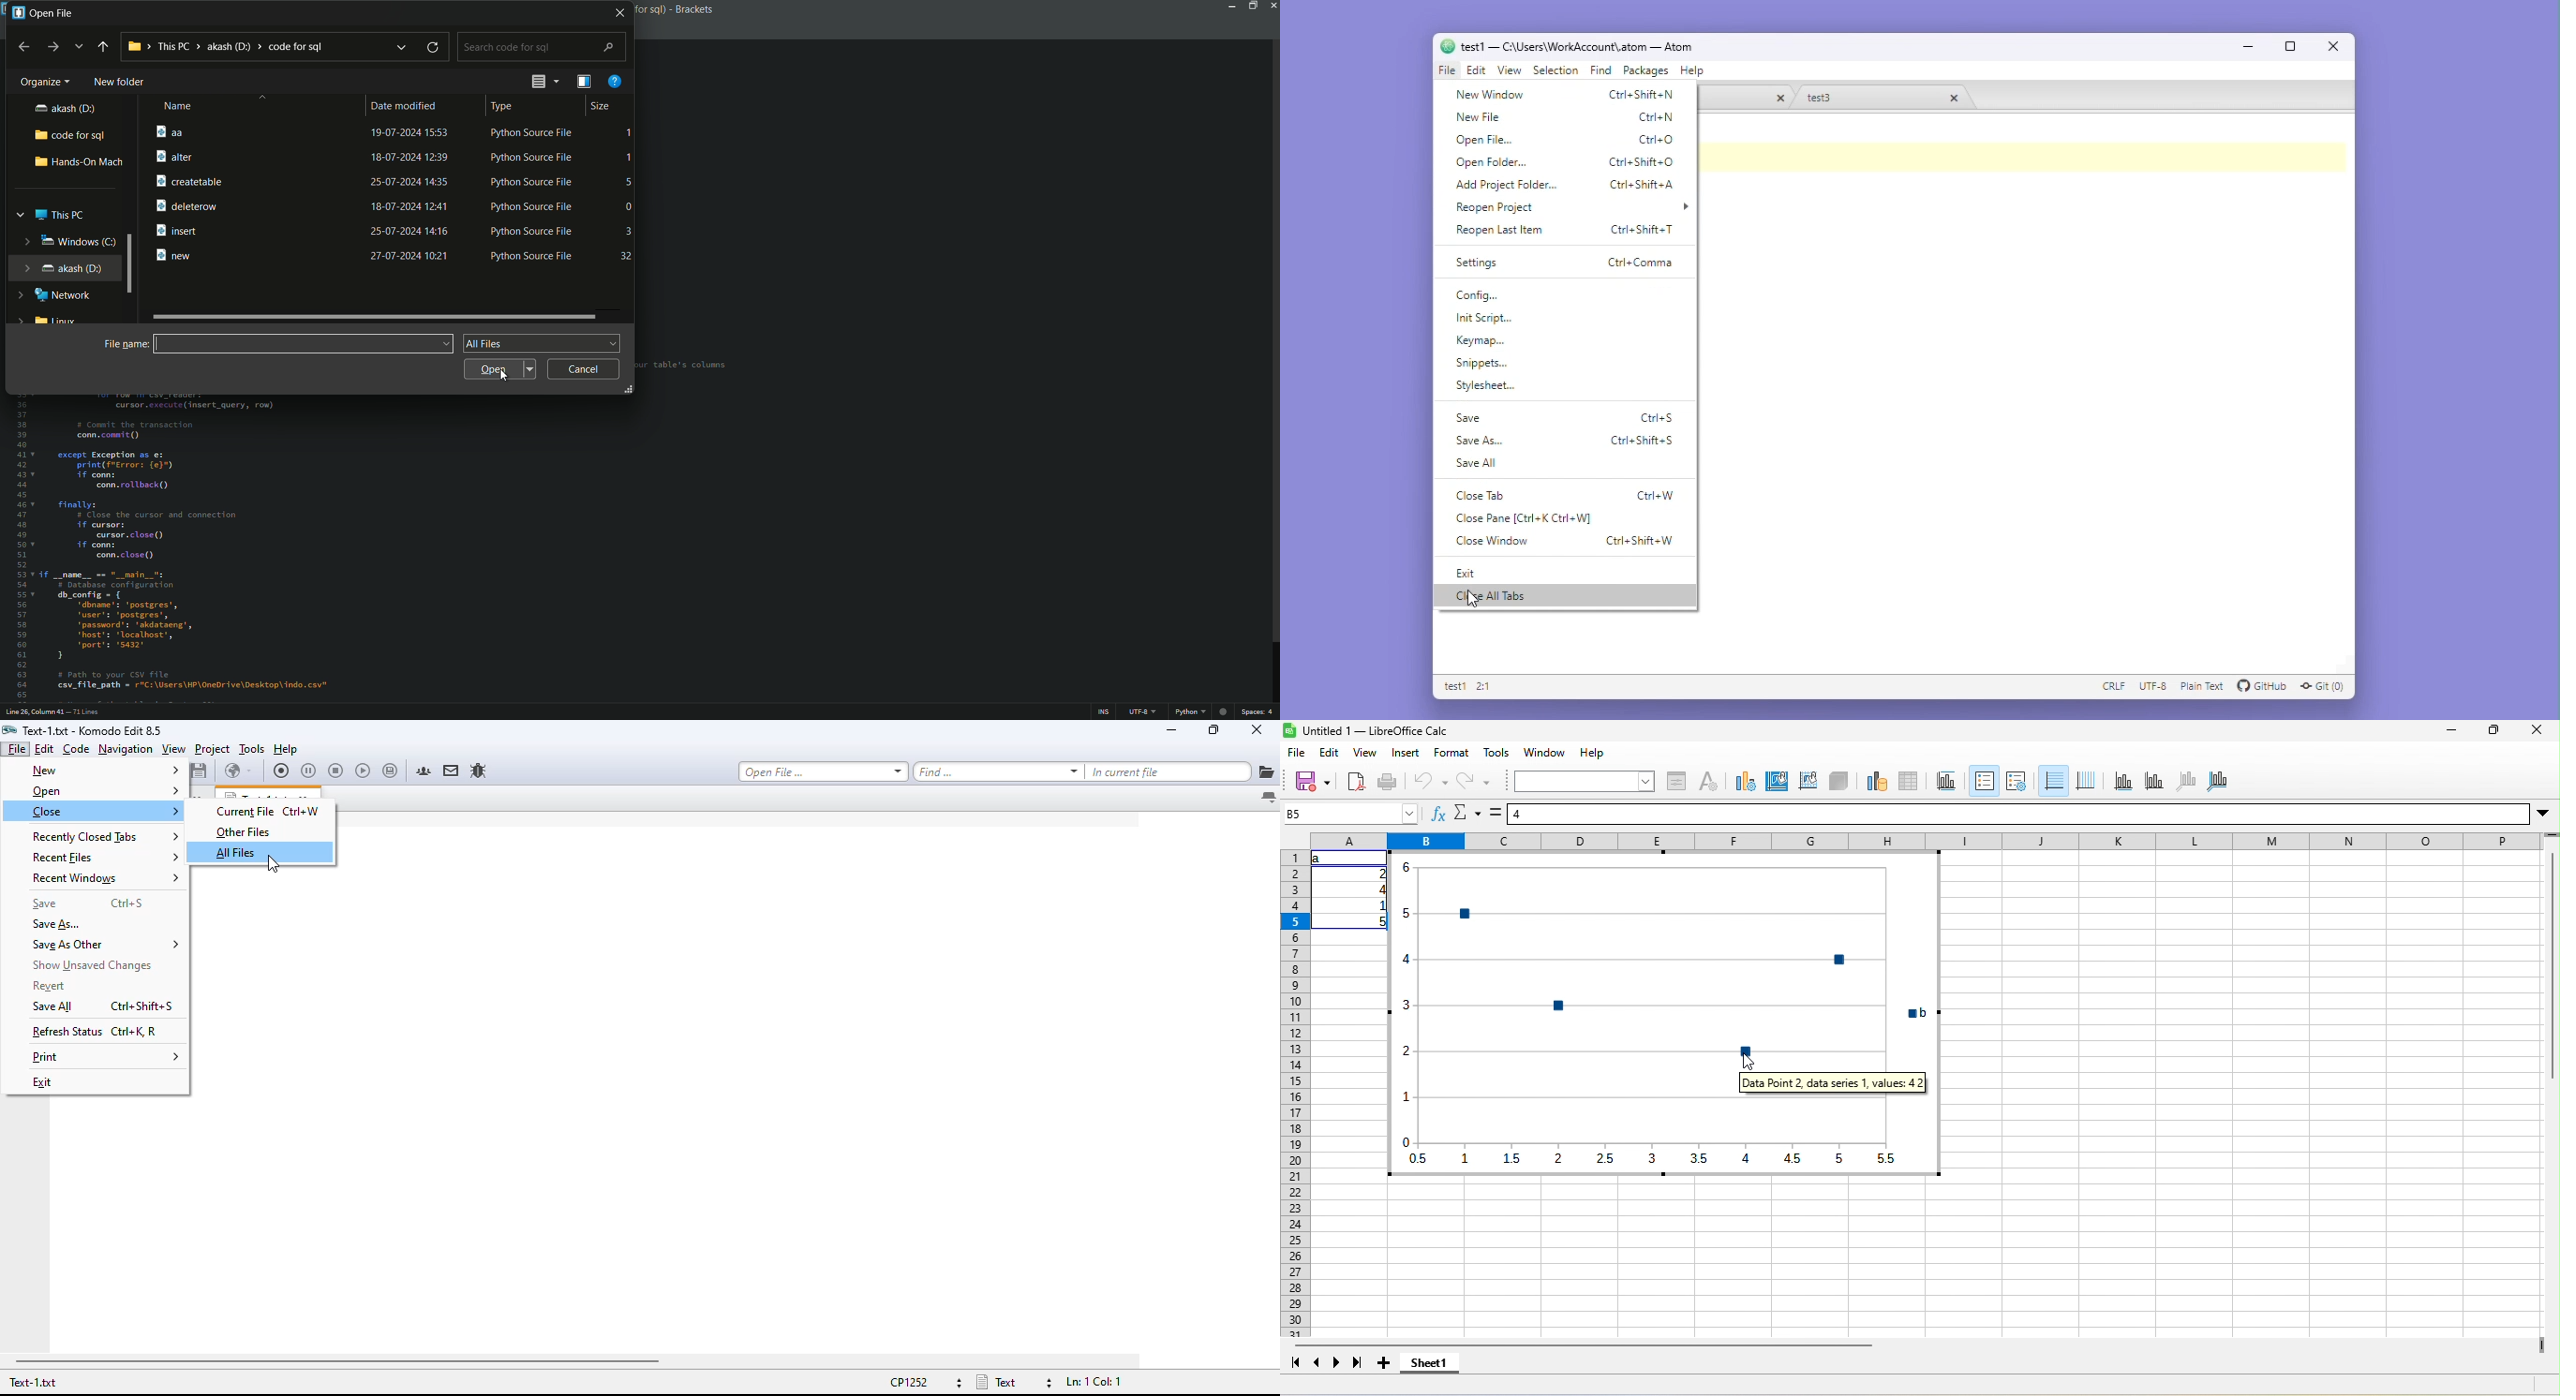 The image size is (2576, 1400). Describe the element at coordinates (67, 242) in the screenshot. I see `windows(C)` at that location.